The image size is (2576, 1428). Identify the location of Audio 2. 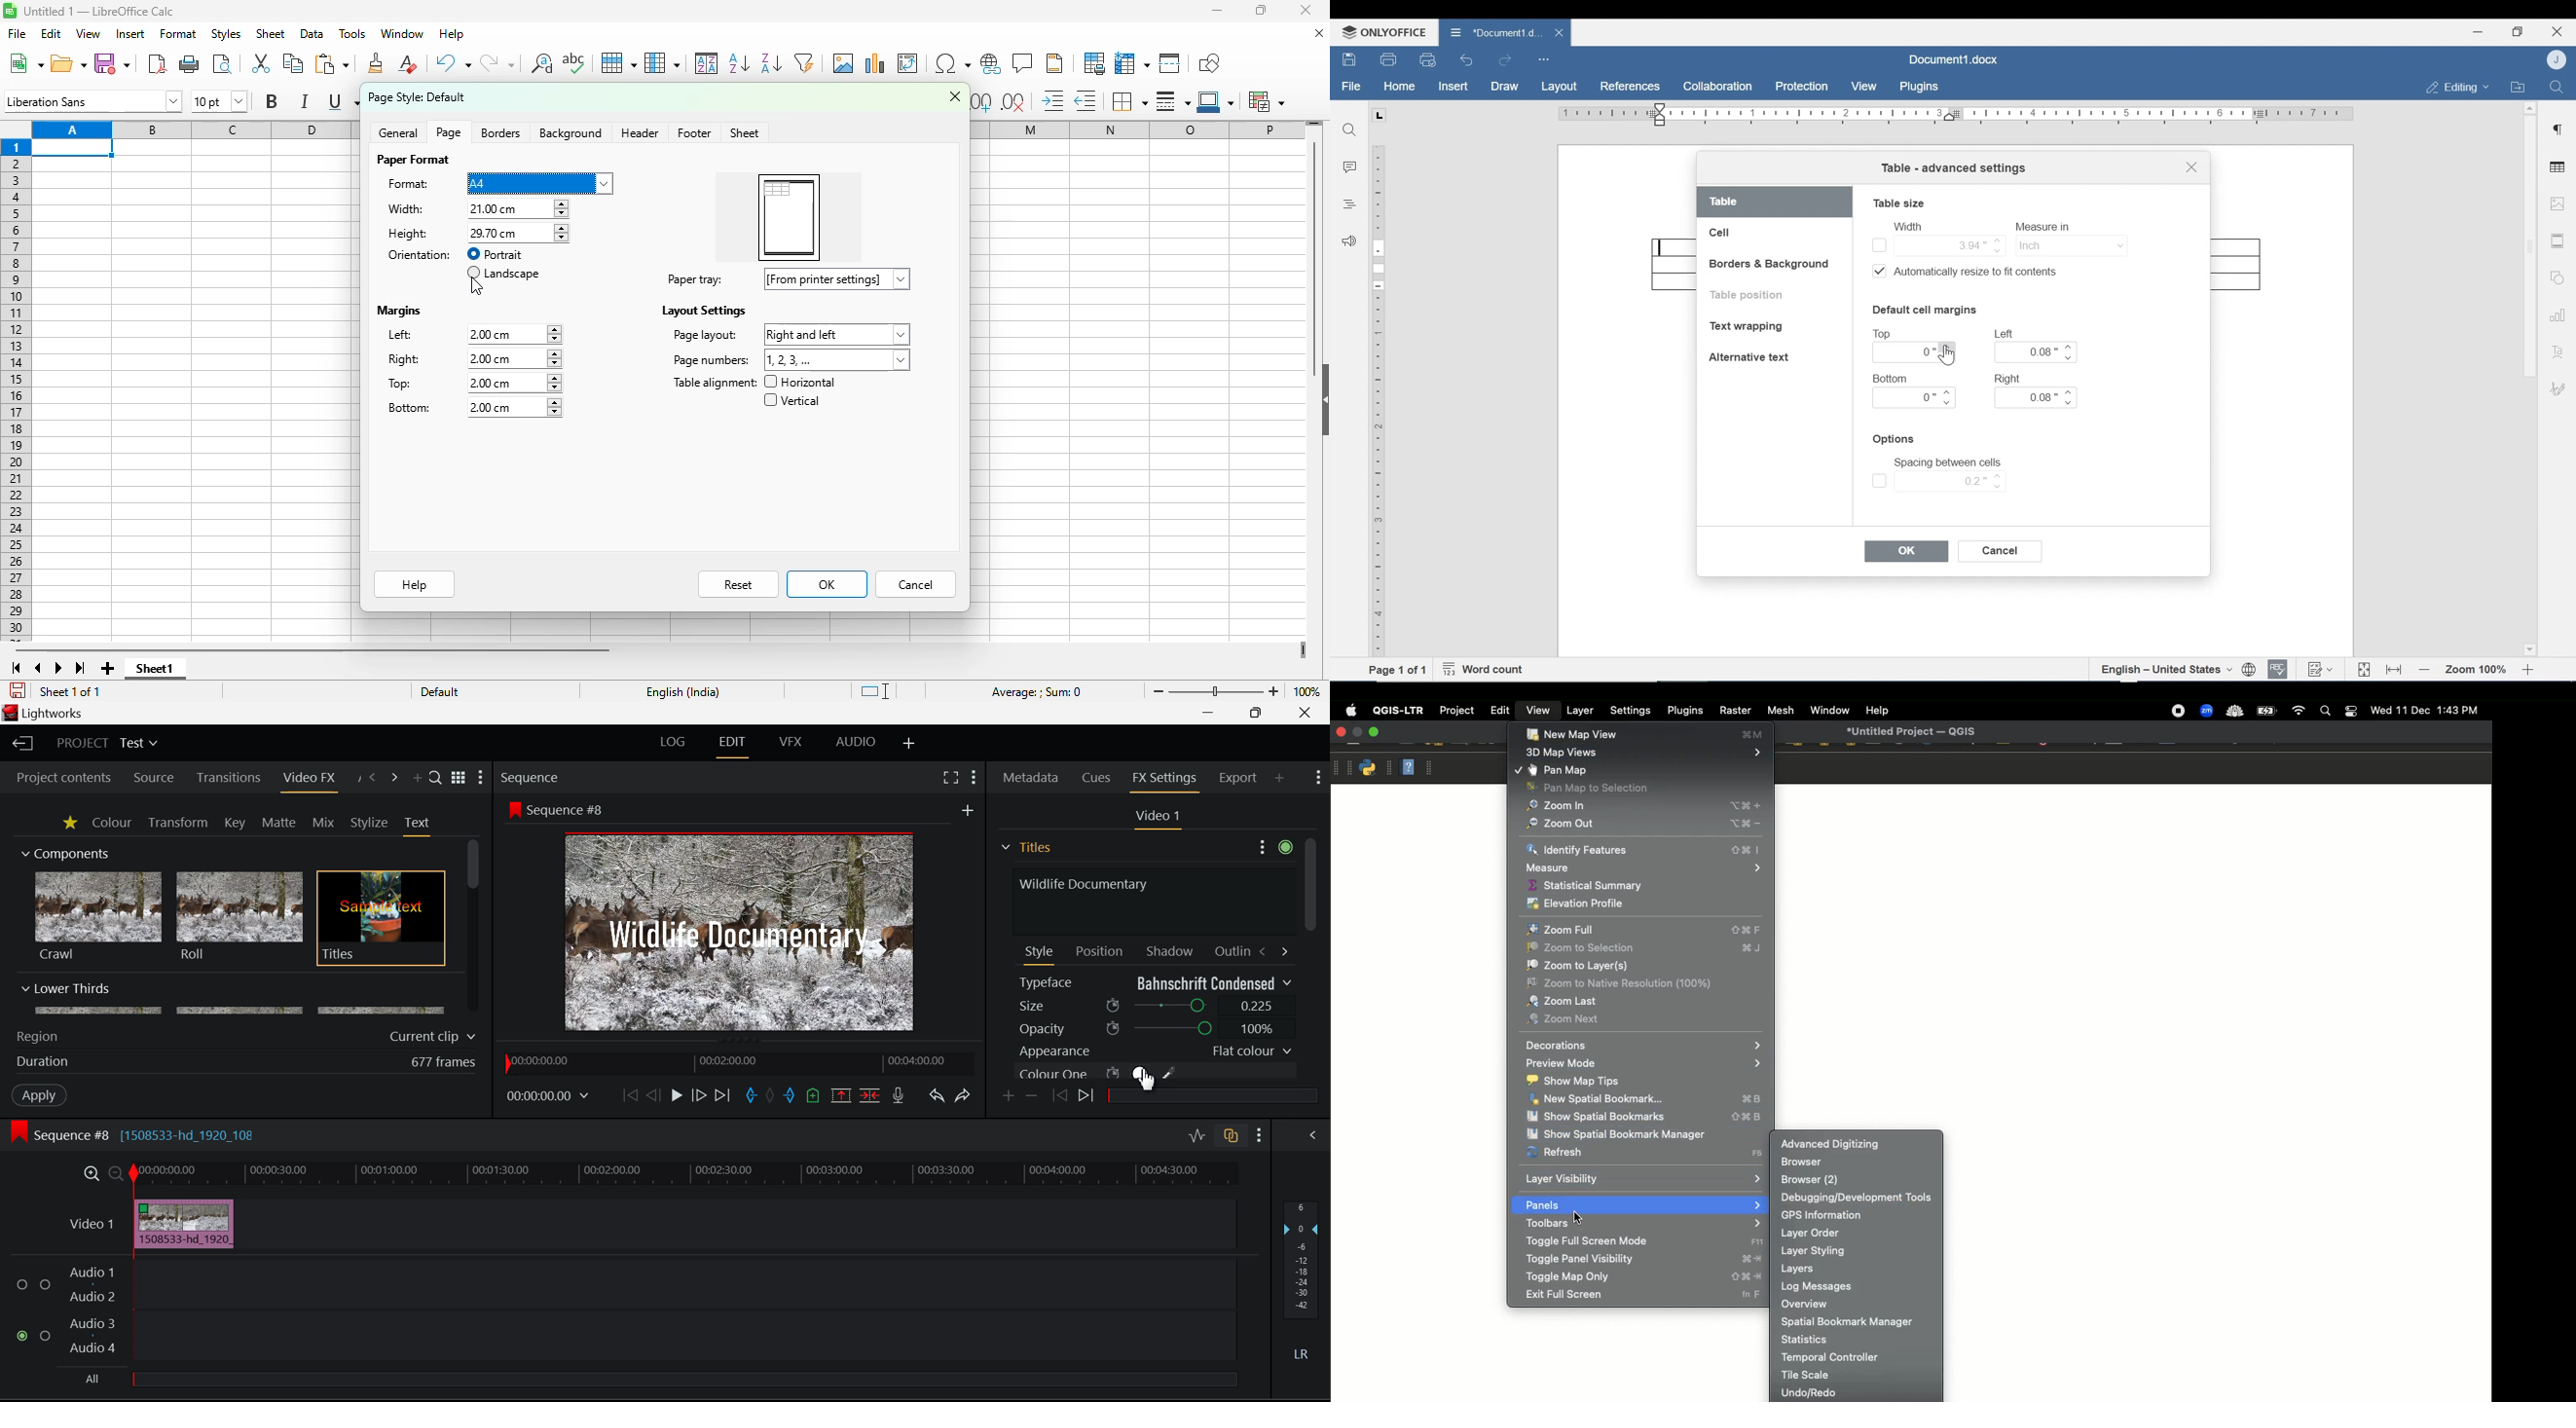
(93, 1297).